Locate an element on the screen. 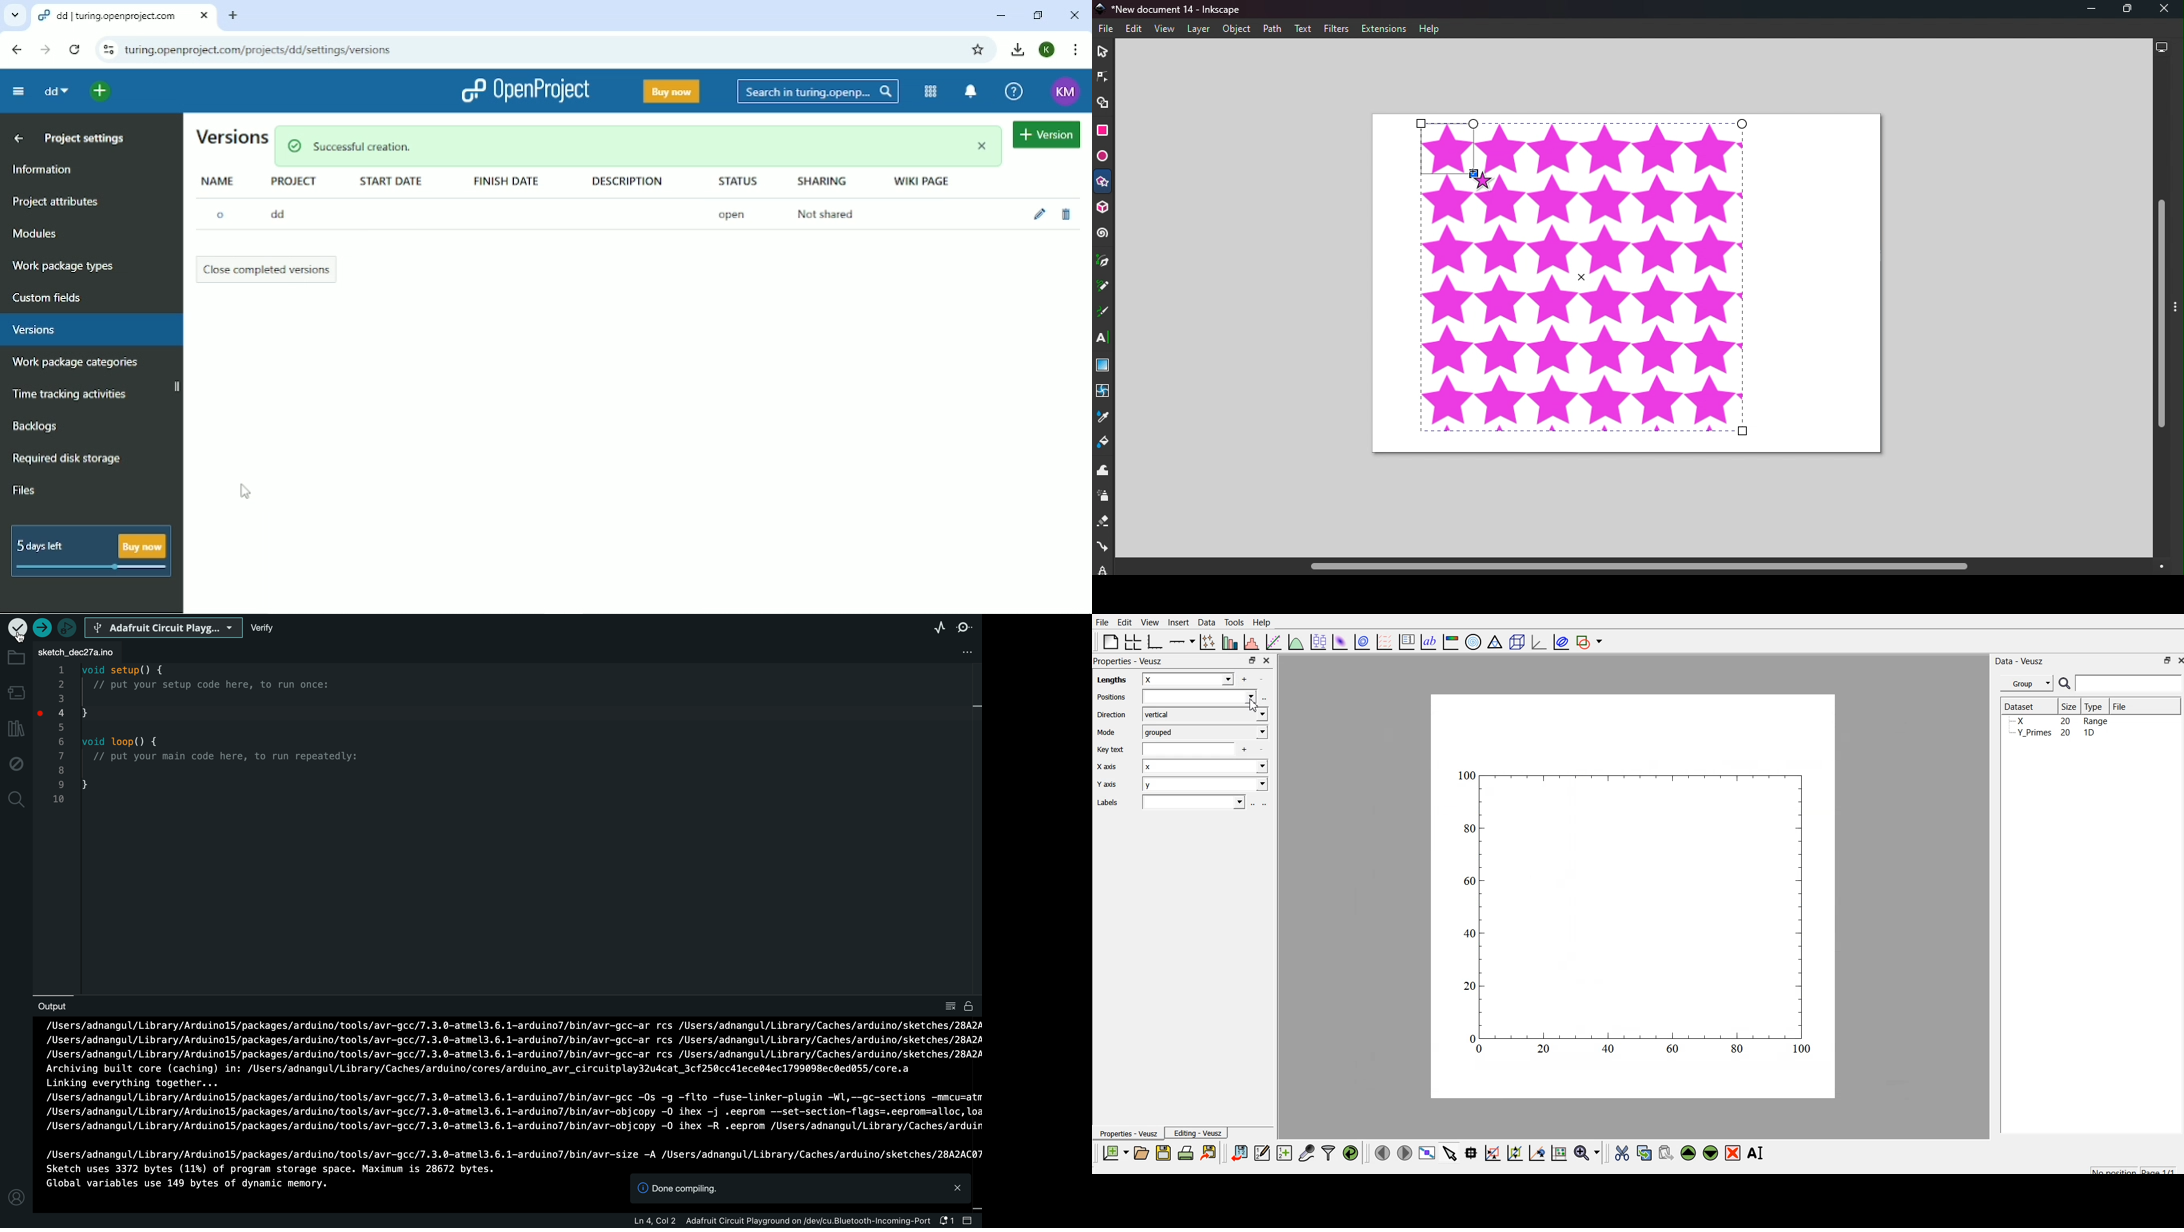  new document is located at coordinates (1114, 1153).